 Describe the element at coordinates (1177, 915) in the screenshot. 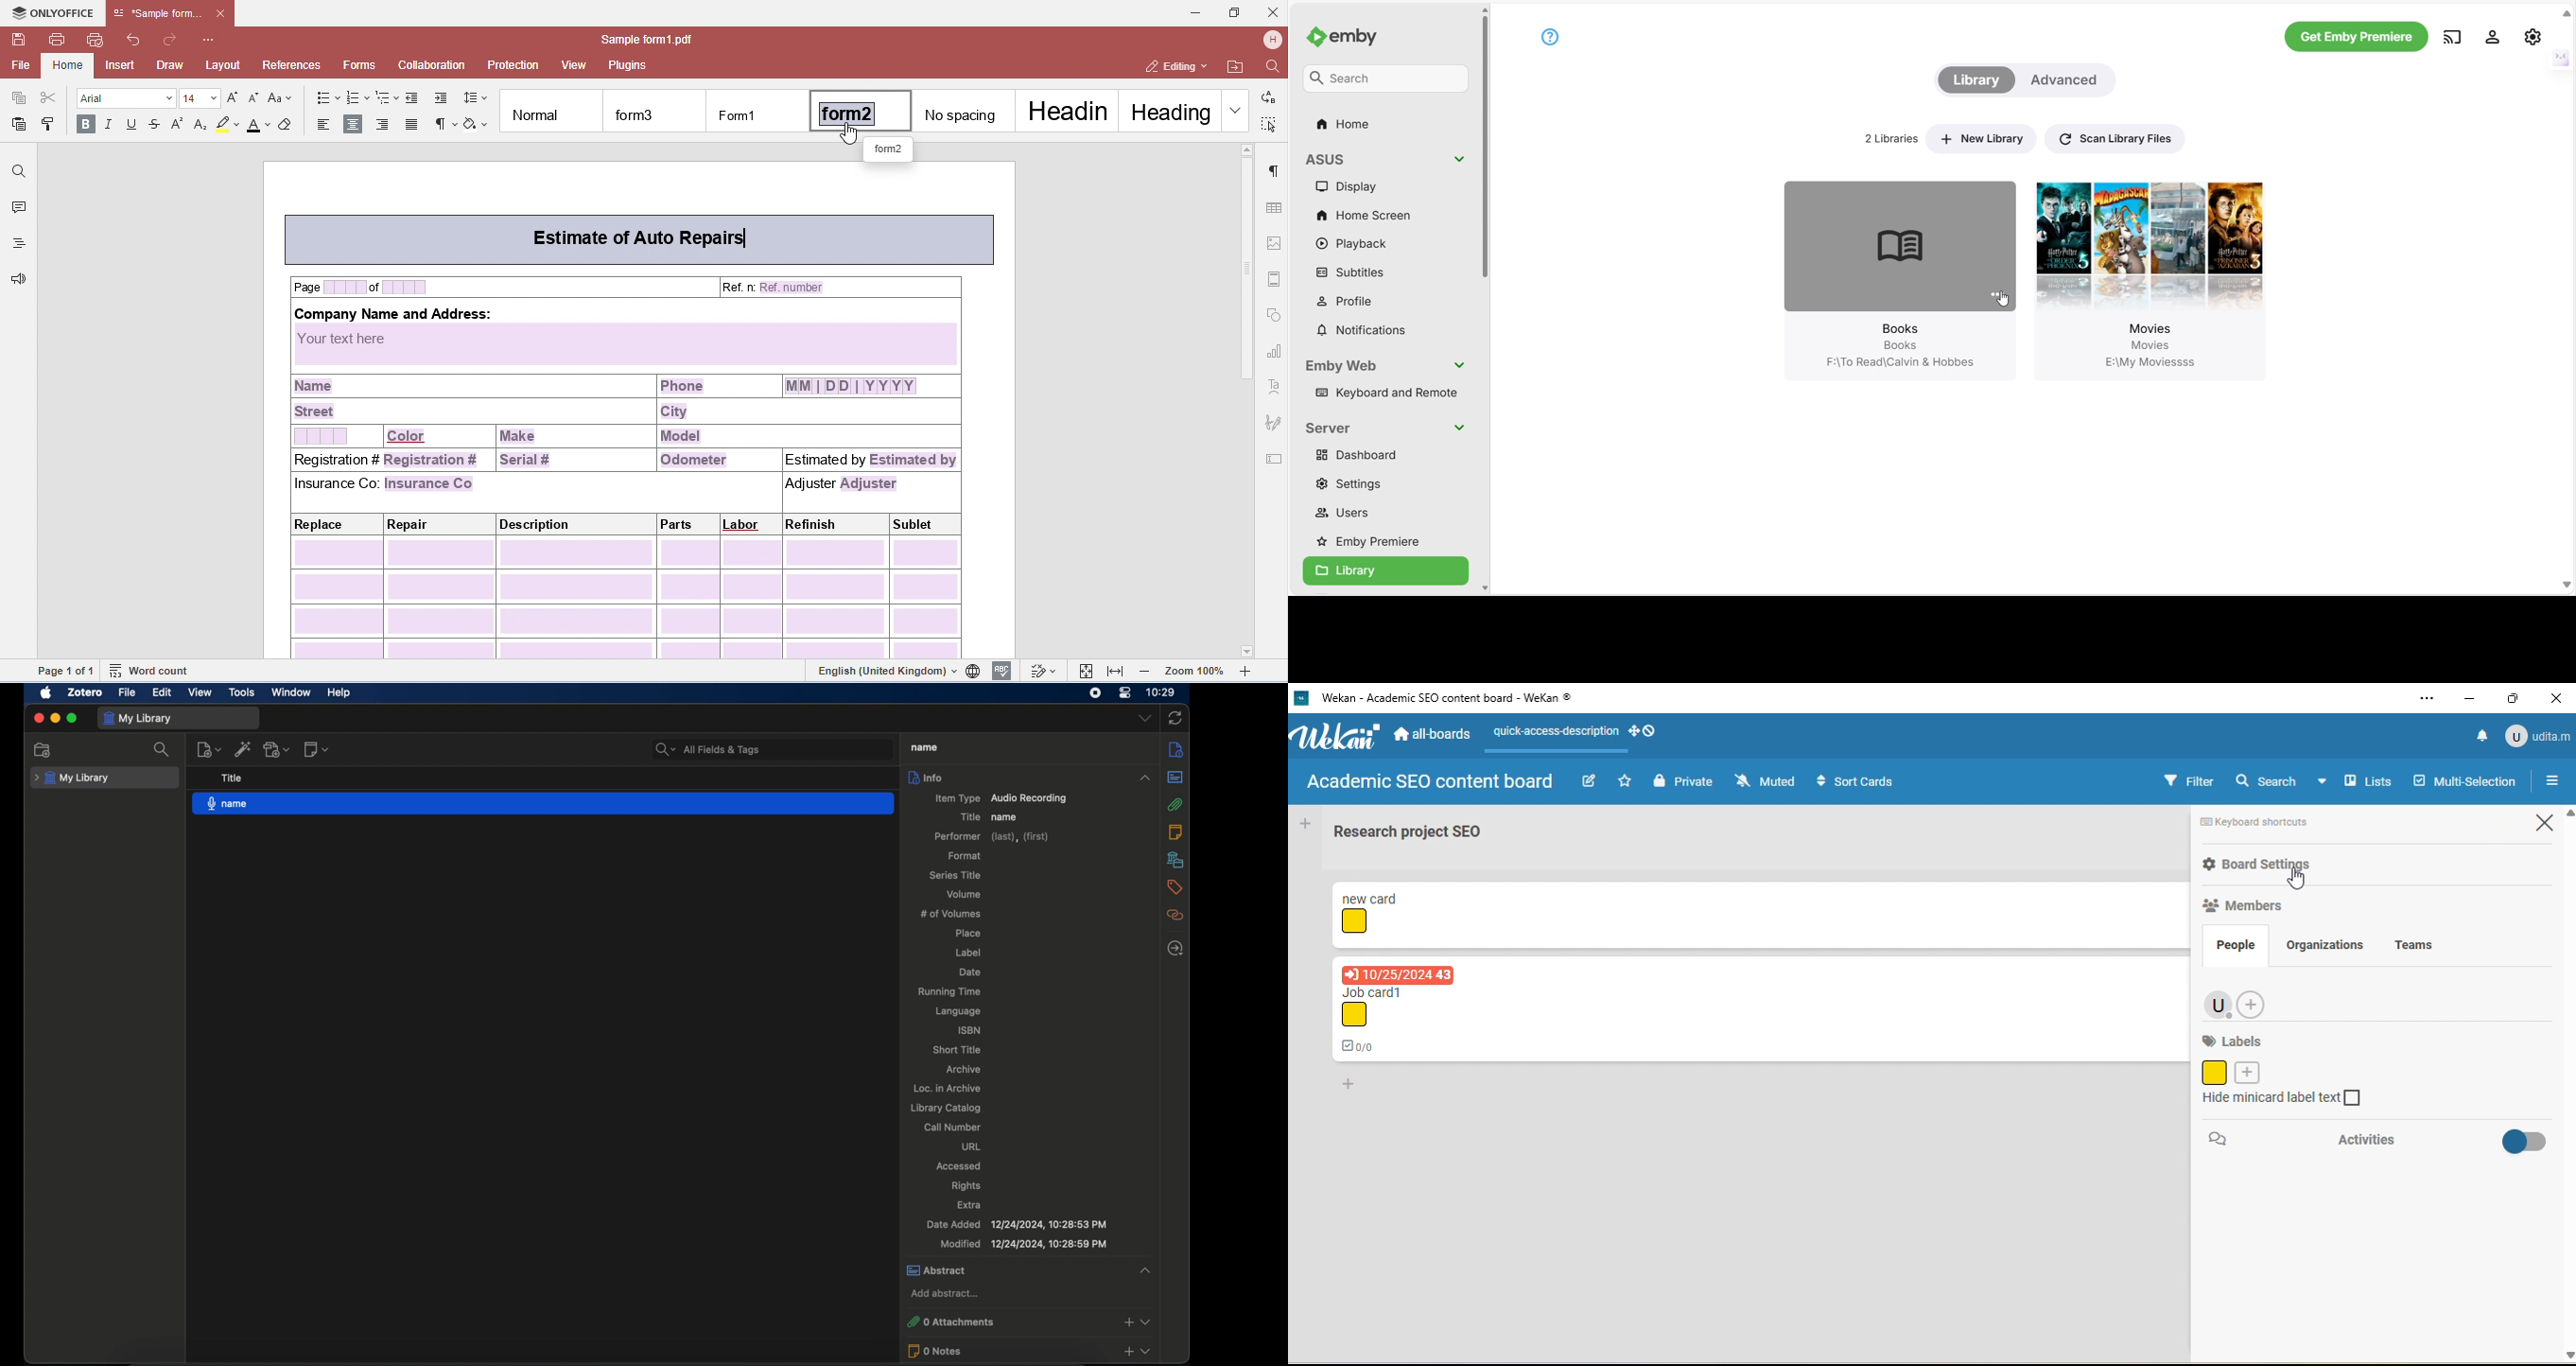

I see `related` at that location.